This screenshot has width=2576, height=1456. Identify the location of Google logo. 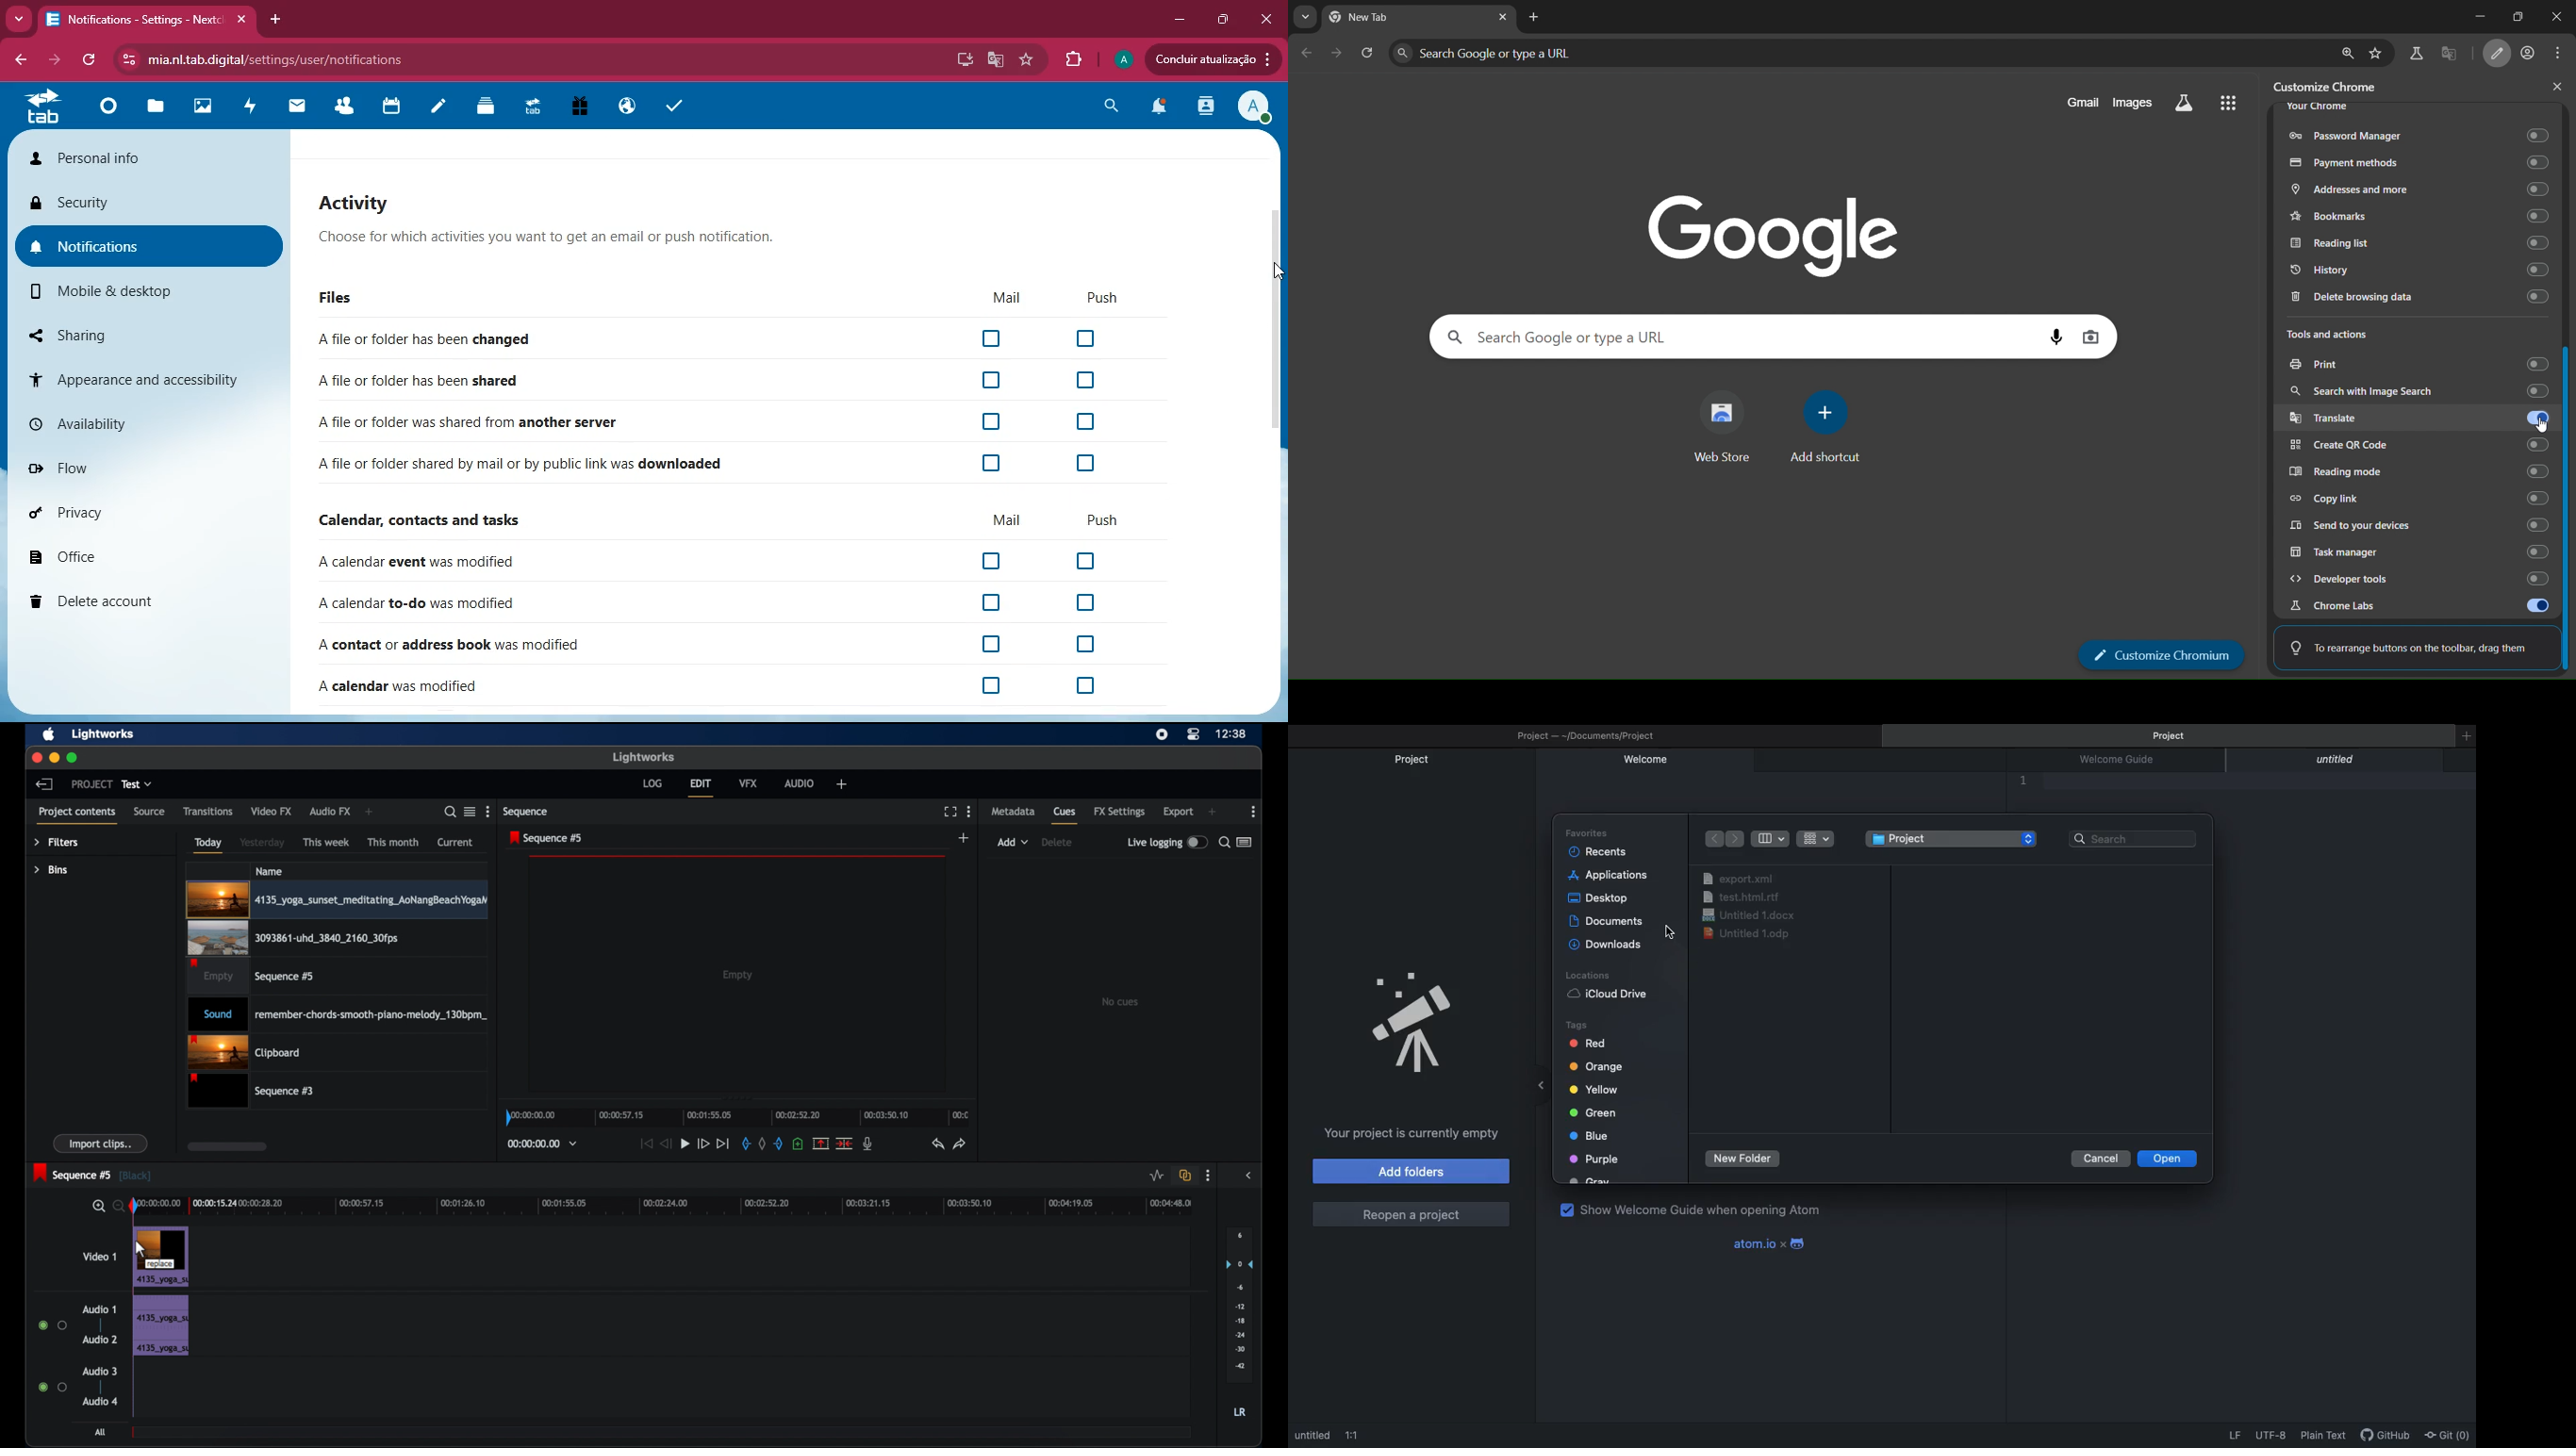
(1771, 236).